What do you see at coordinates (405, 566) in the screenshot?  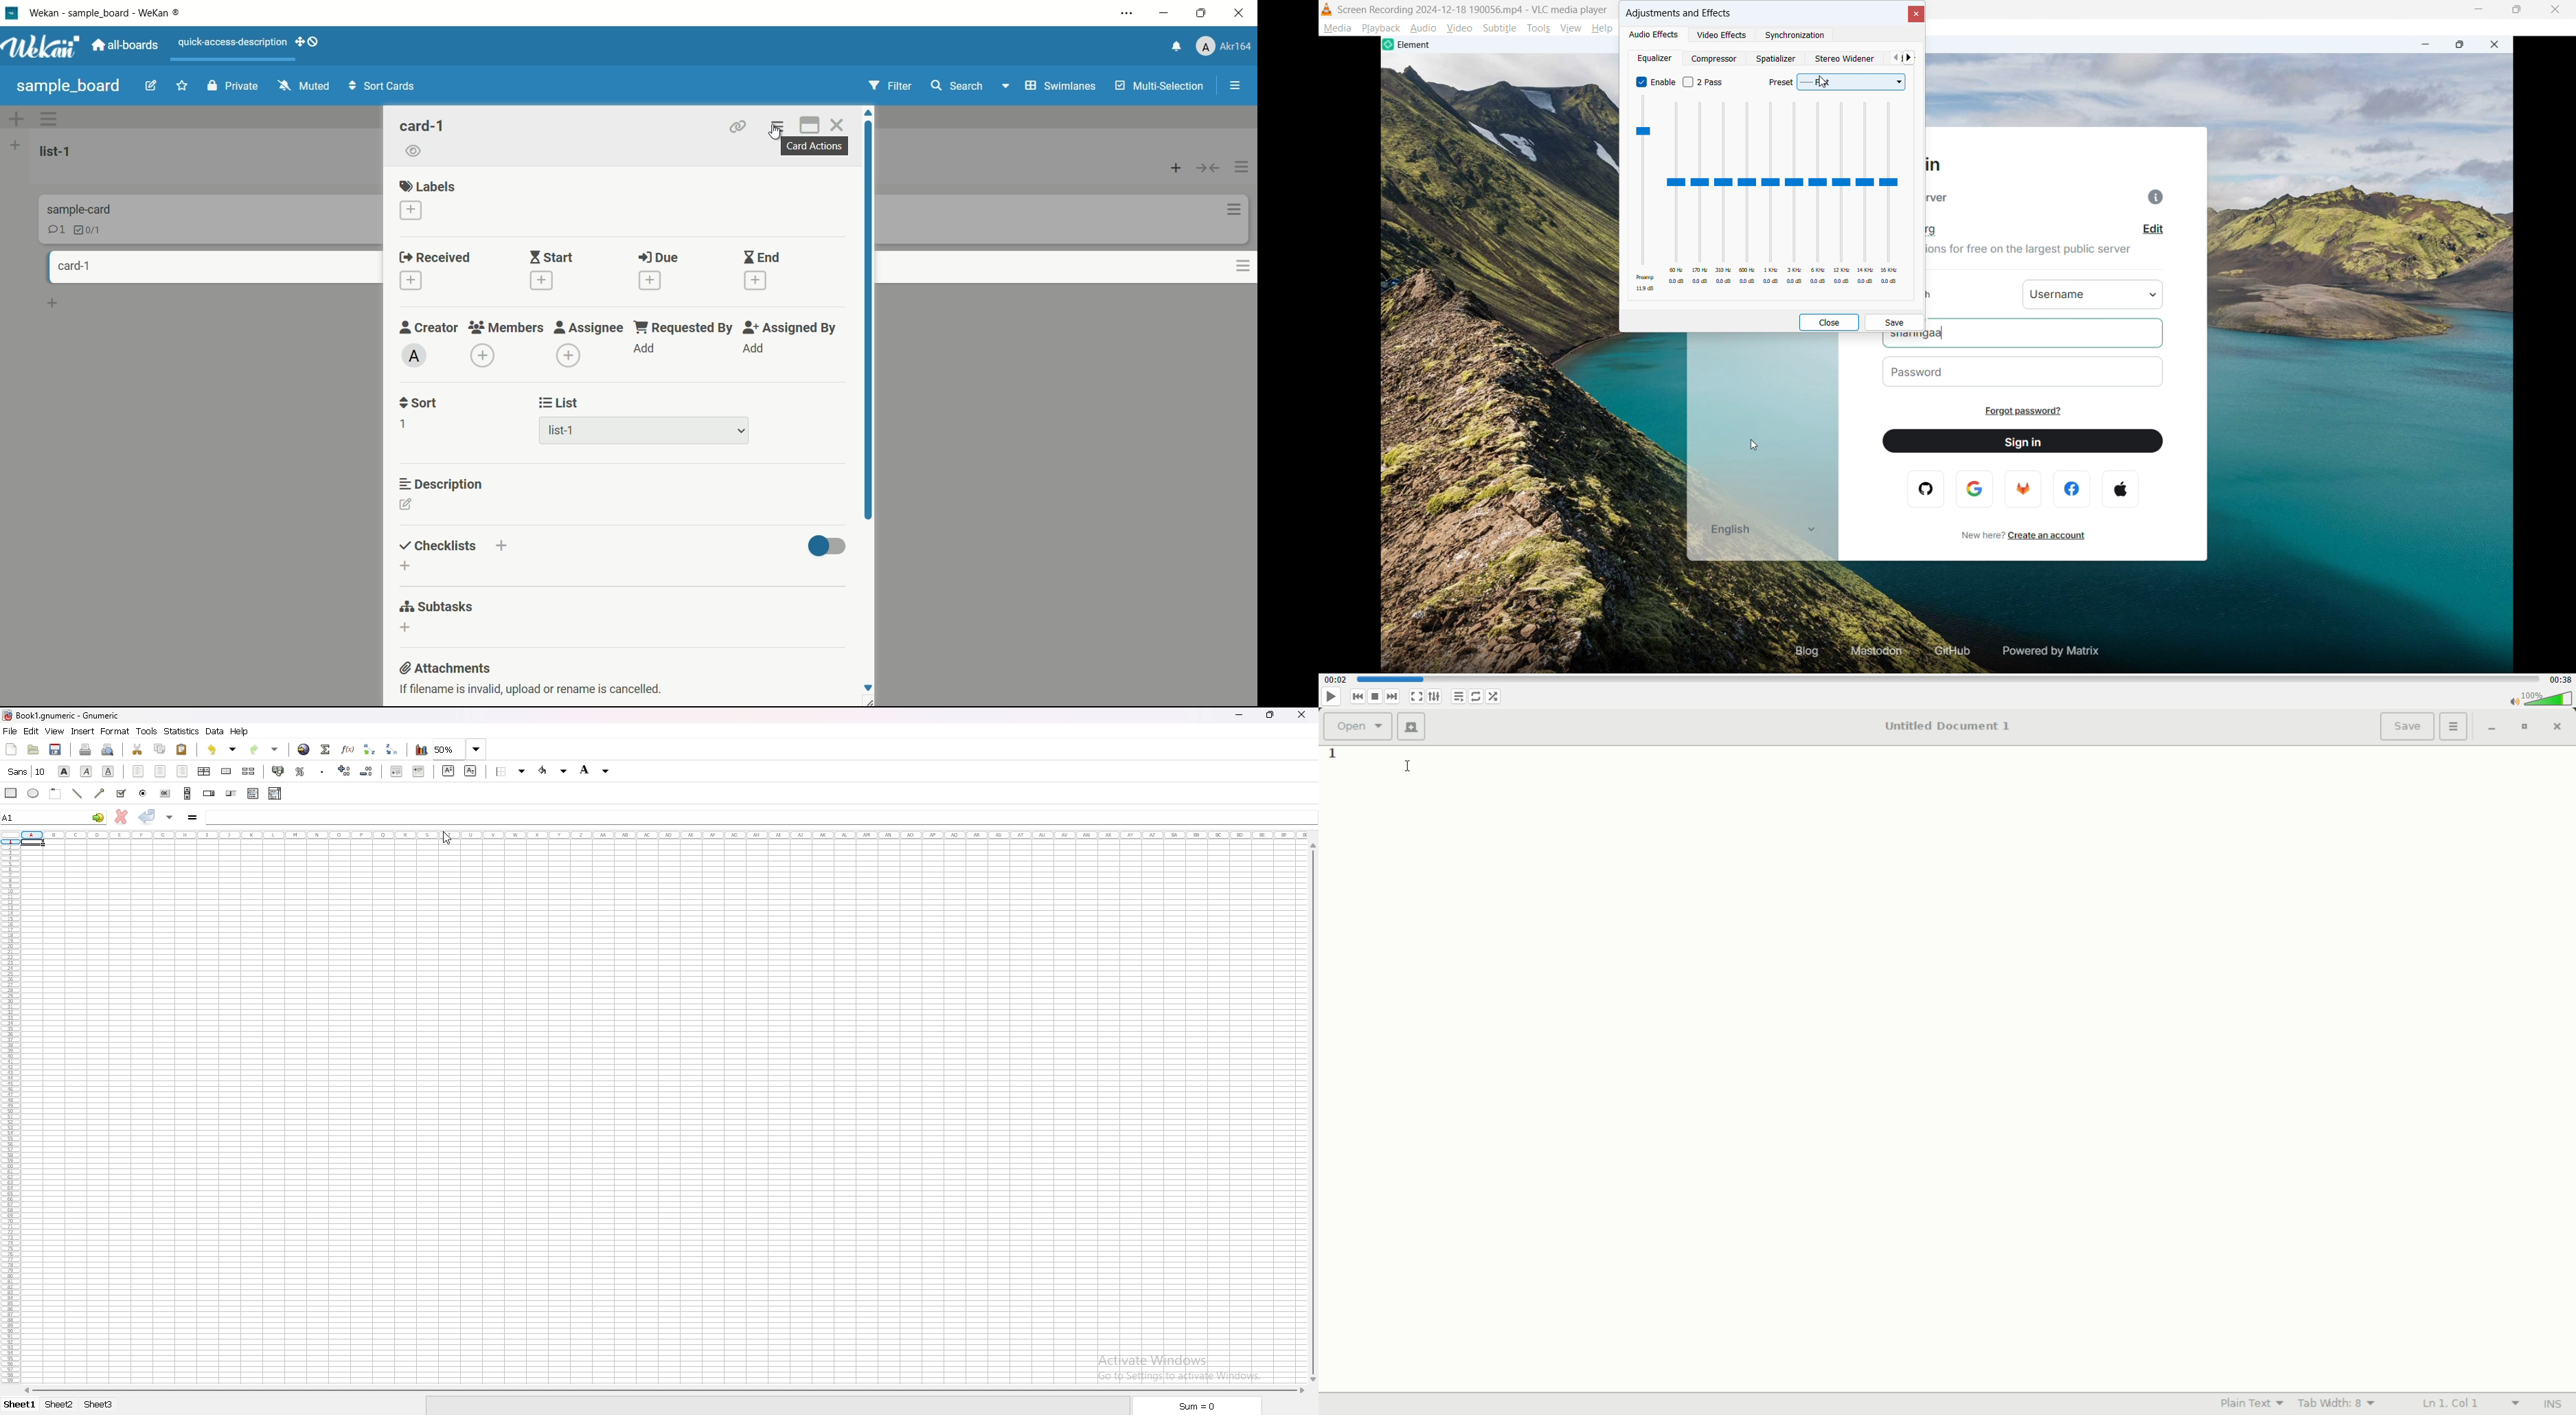 I see `add checklist` at bounding box center [405, 566].